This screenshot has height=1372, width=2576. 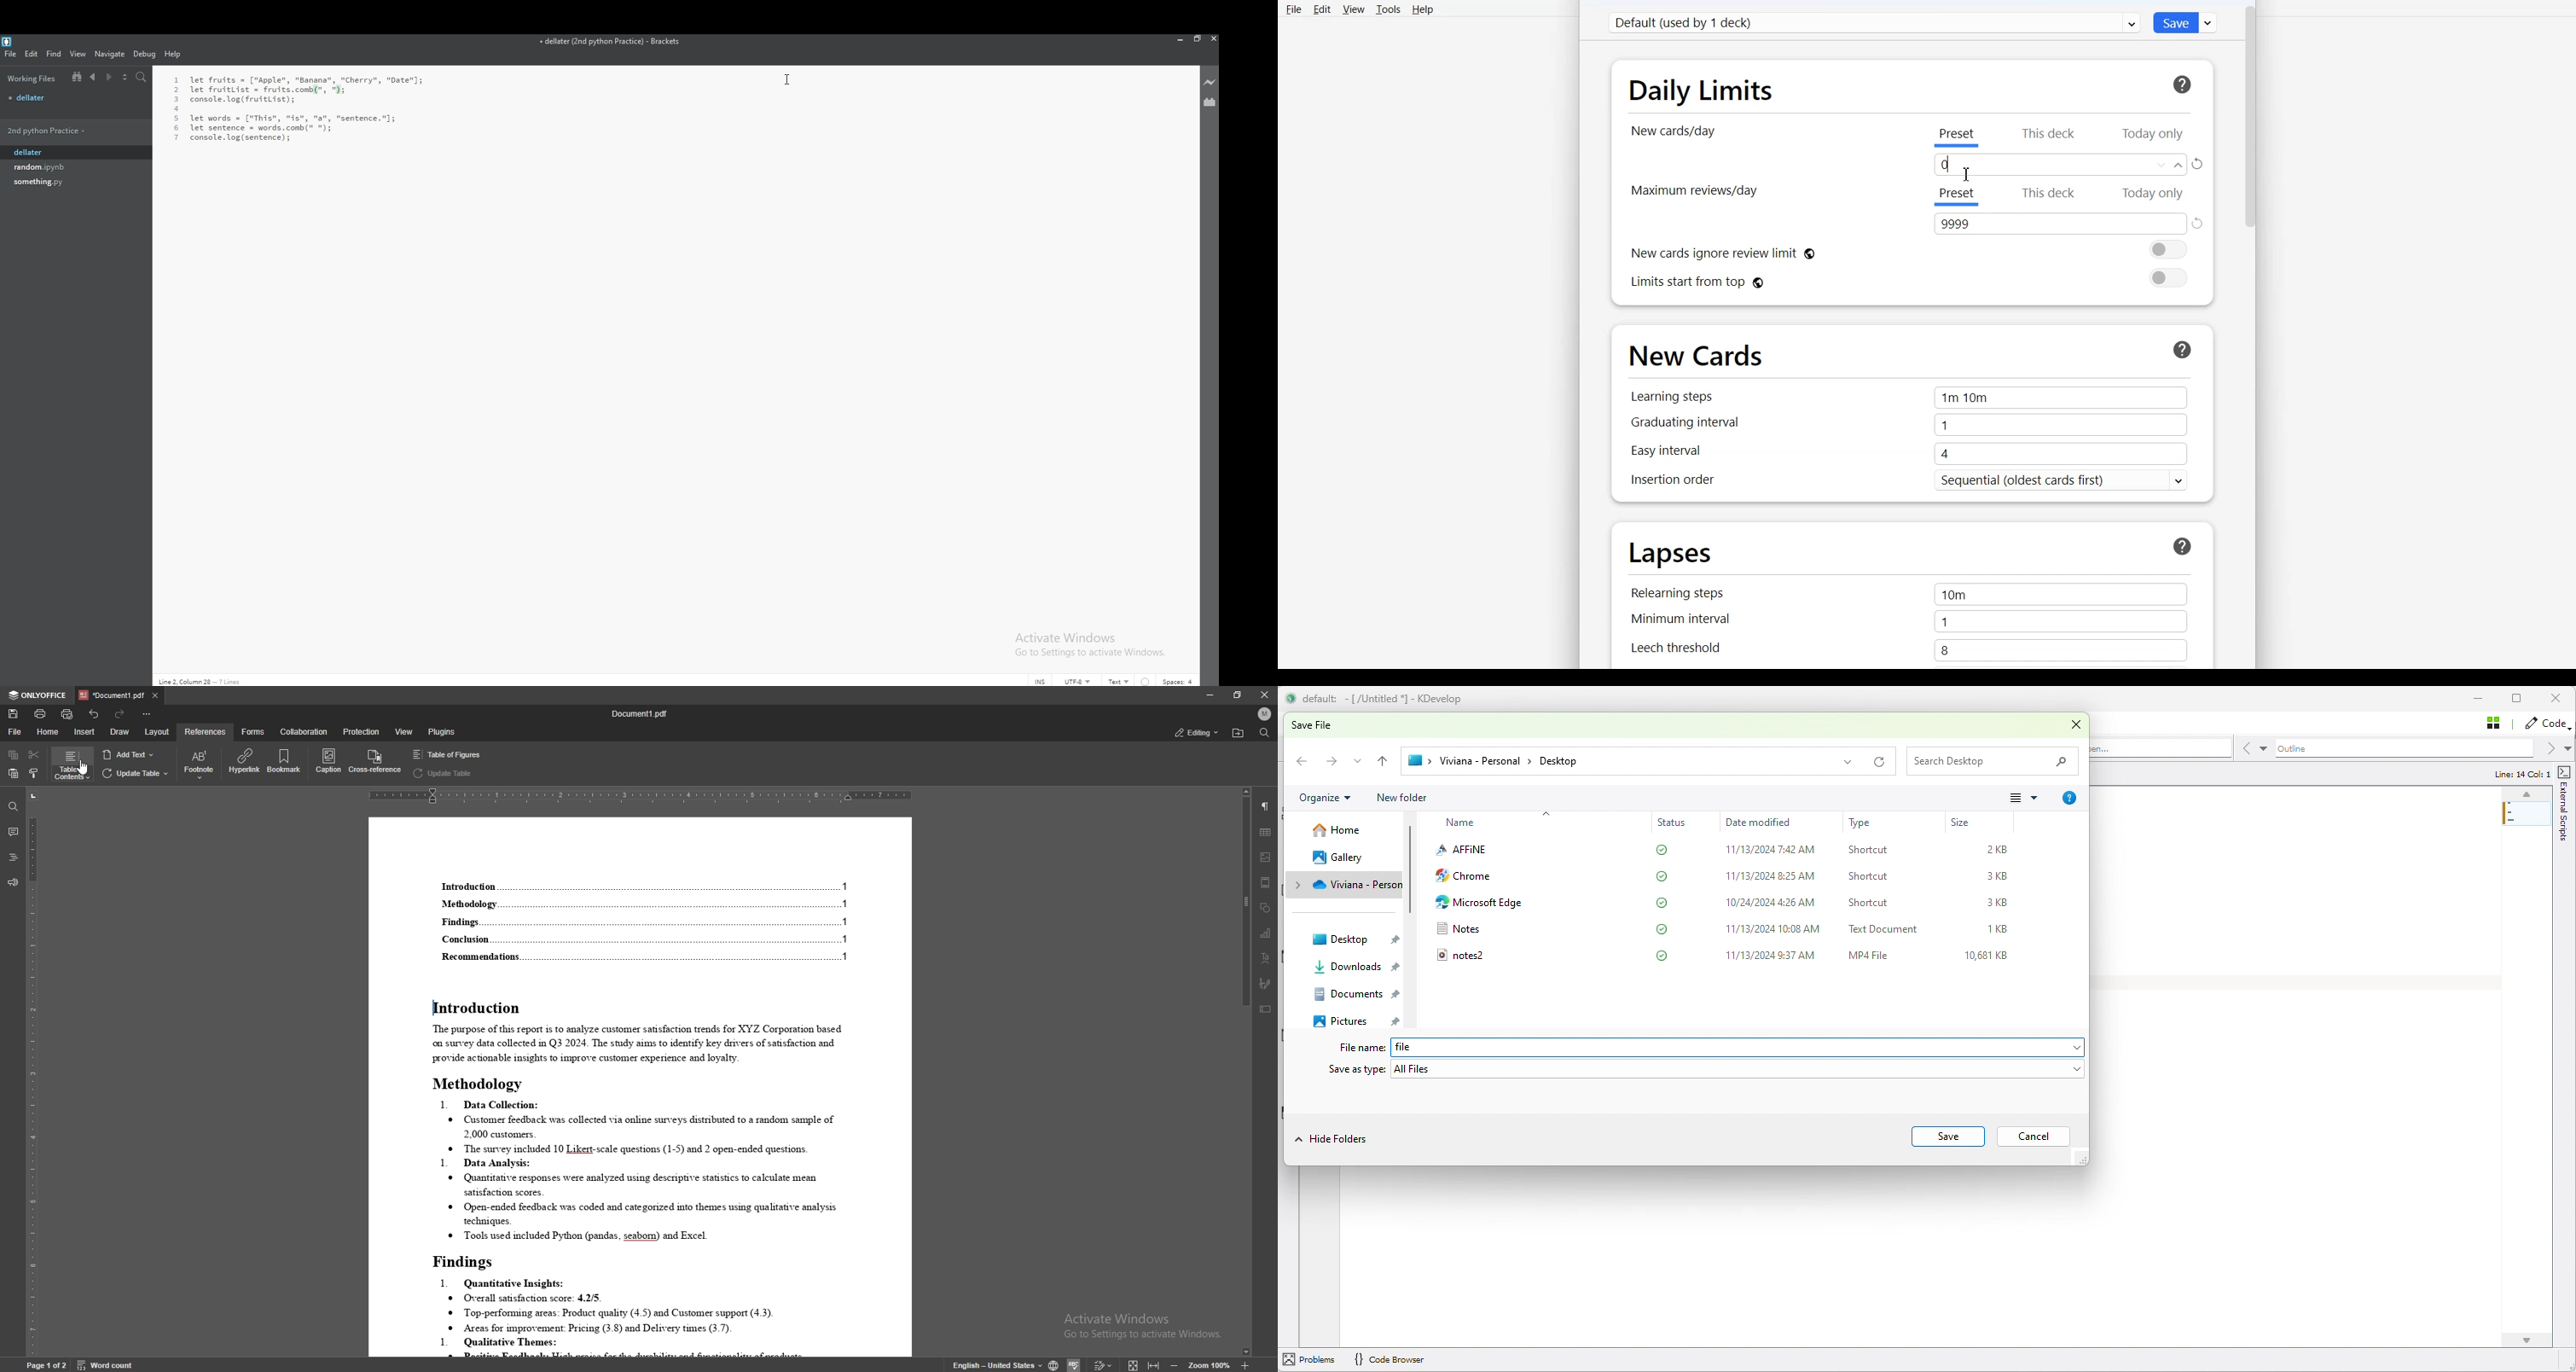 I want to click on Desktop, so click(x=1354, y=939).